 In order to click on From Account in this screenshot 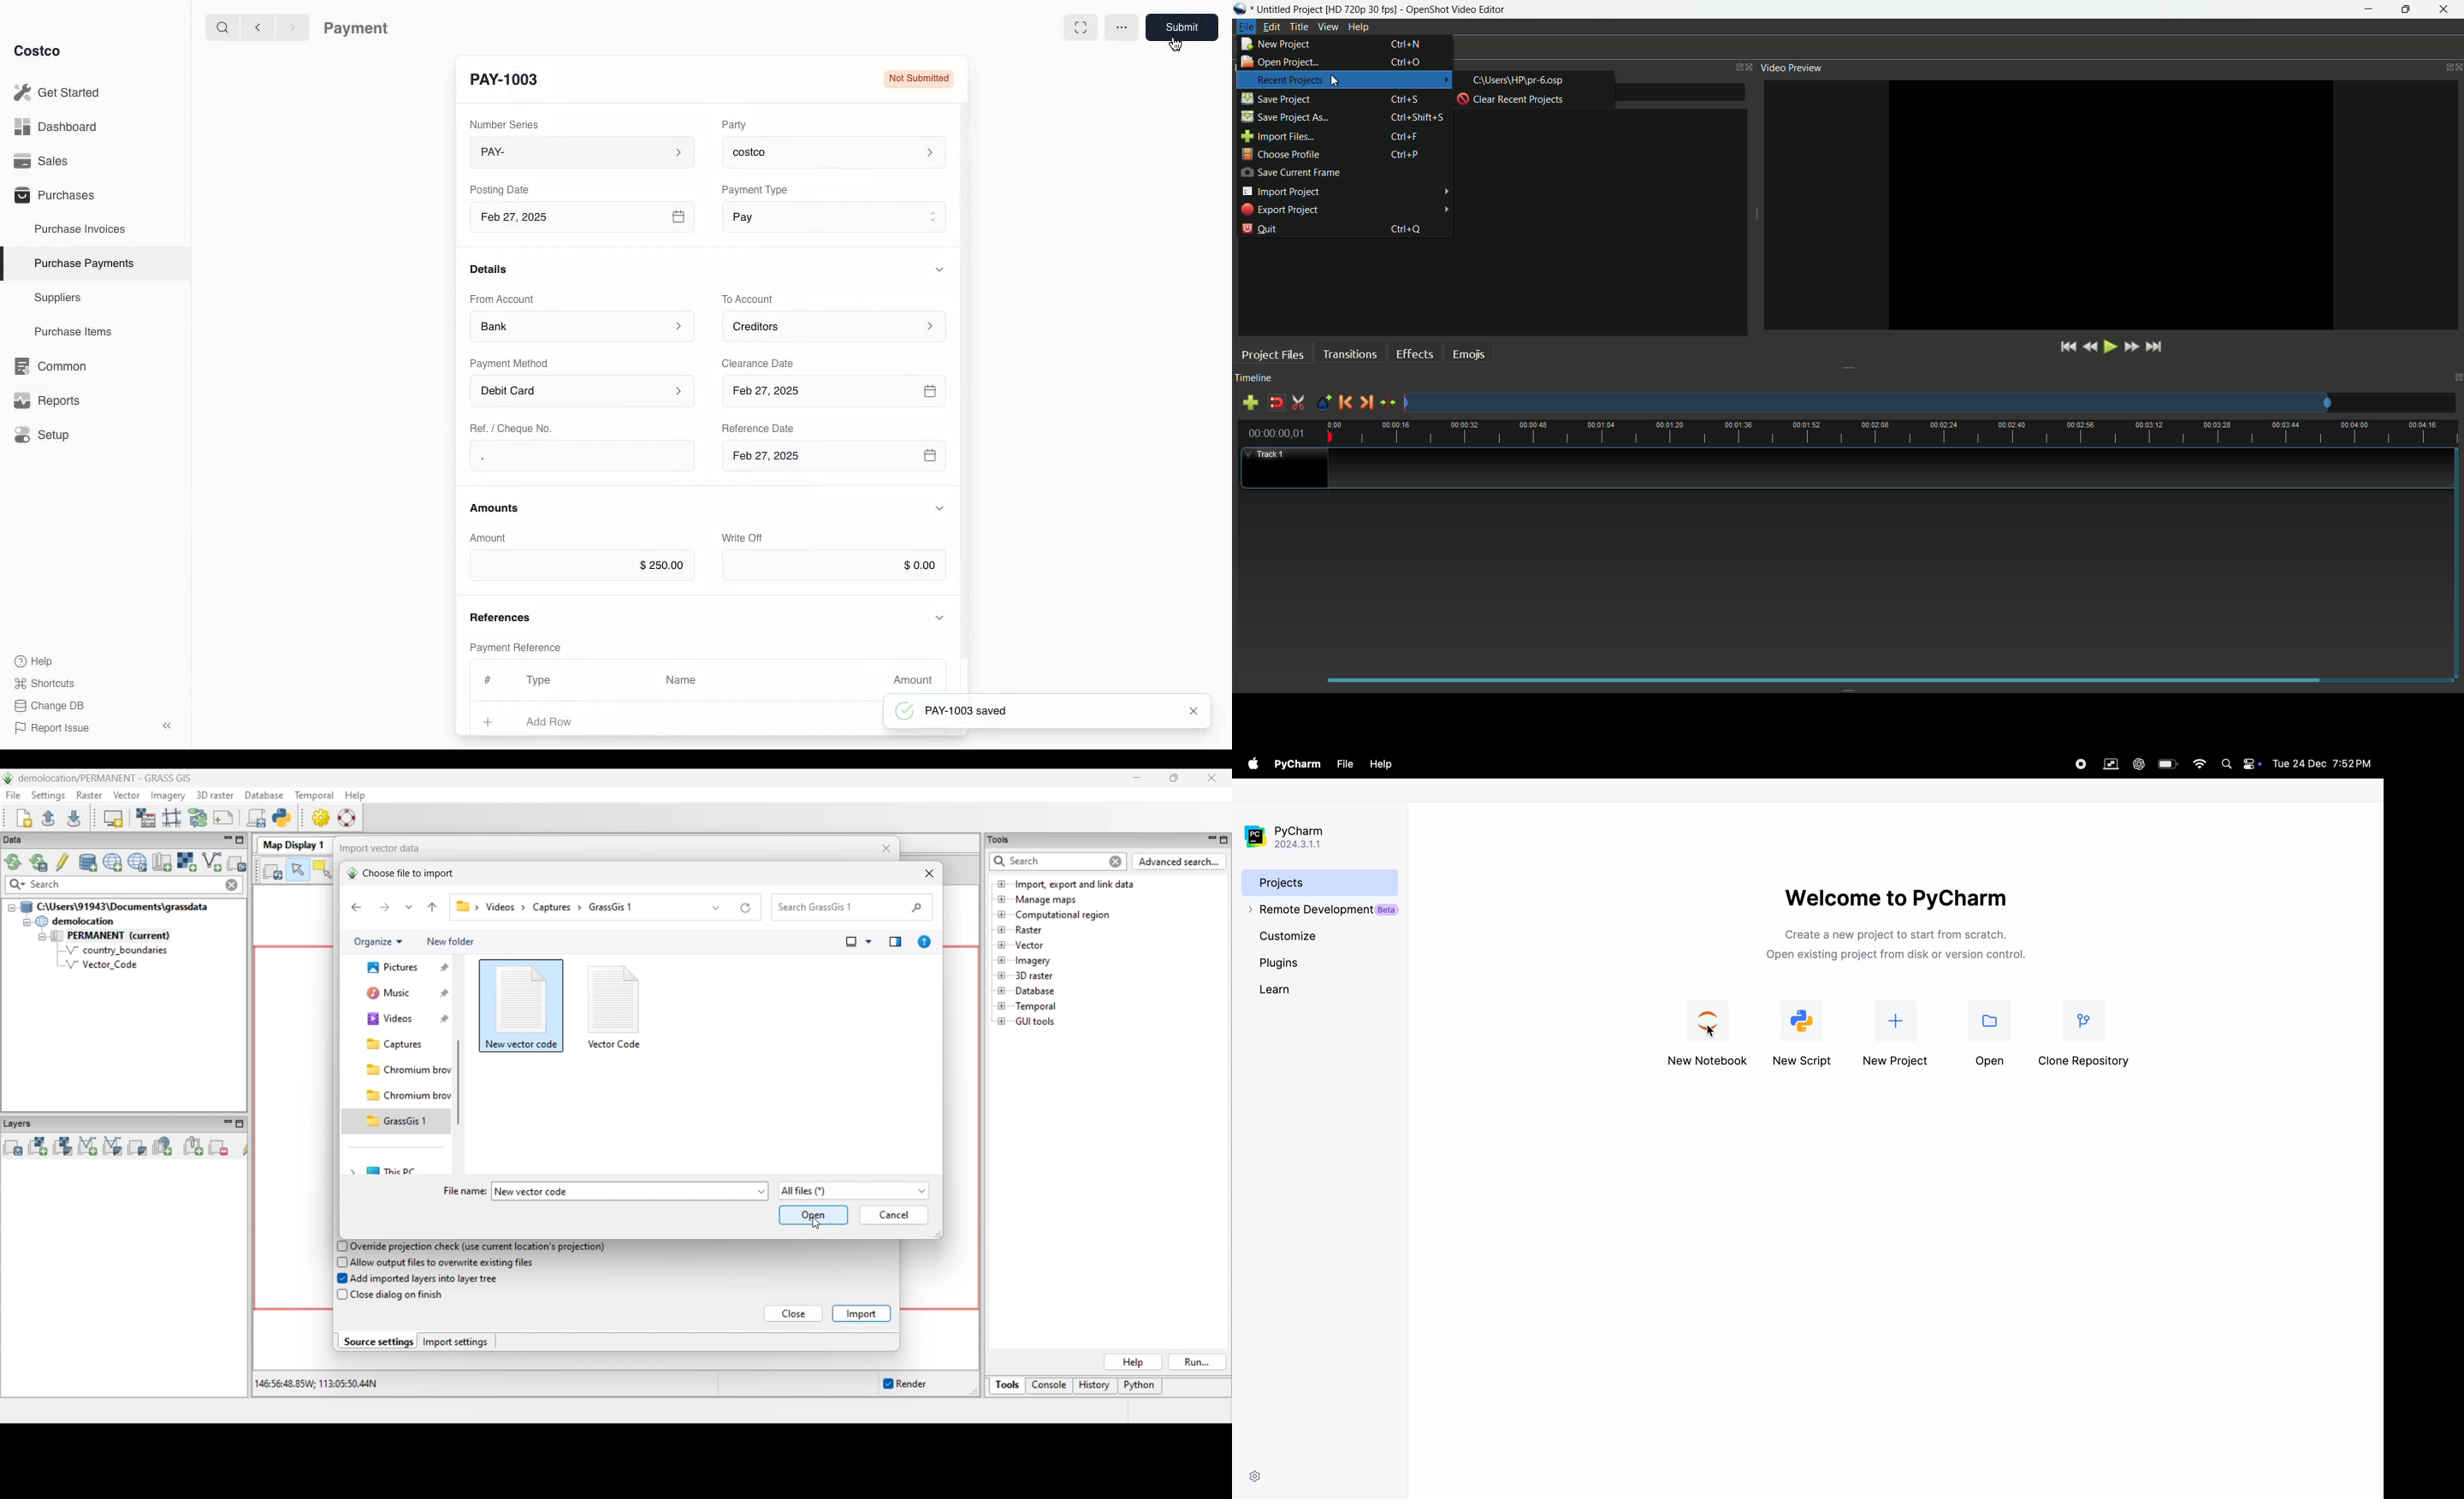, I will do `click(502, 299)`.